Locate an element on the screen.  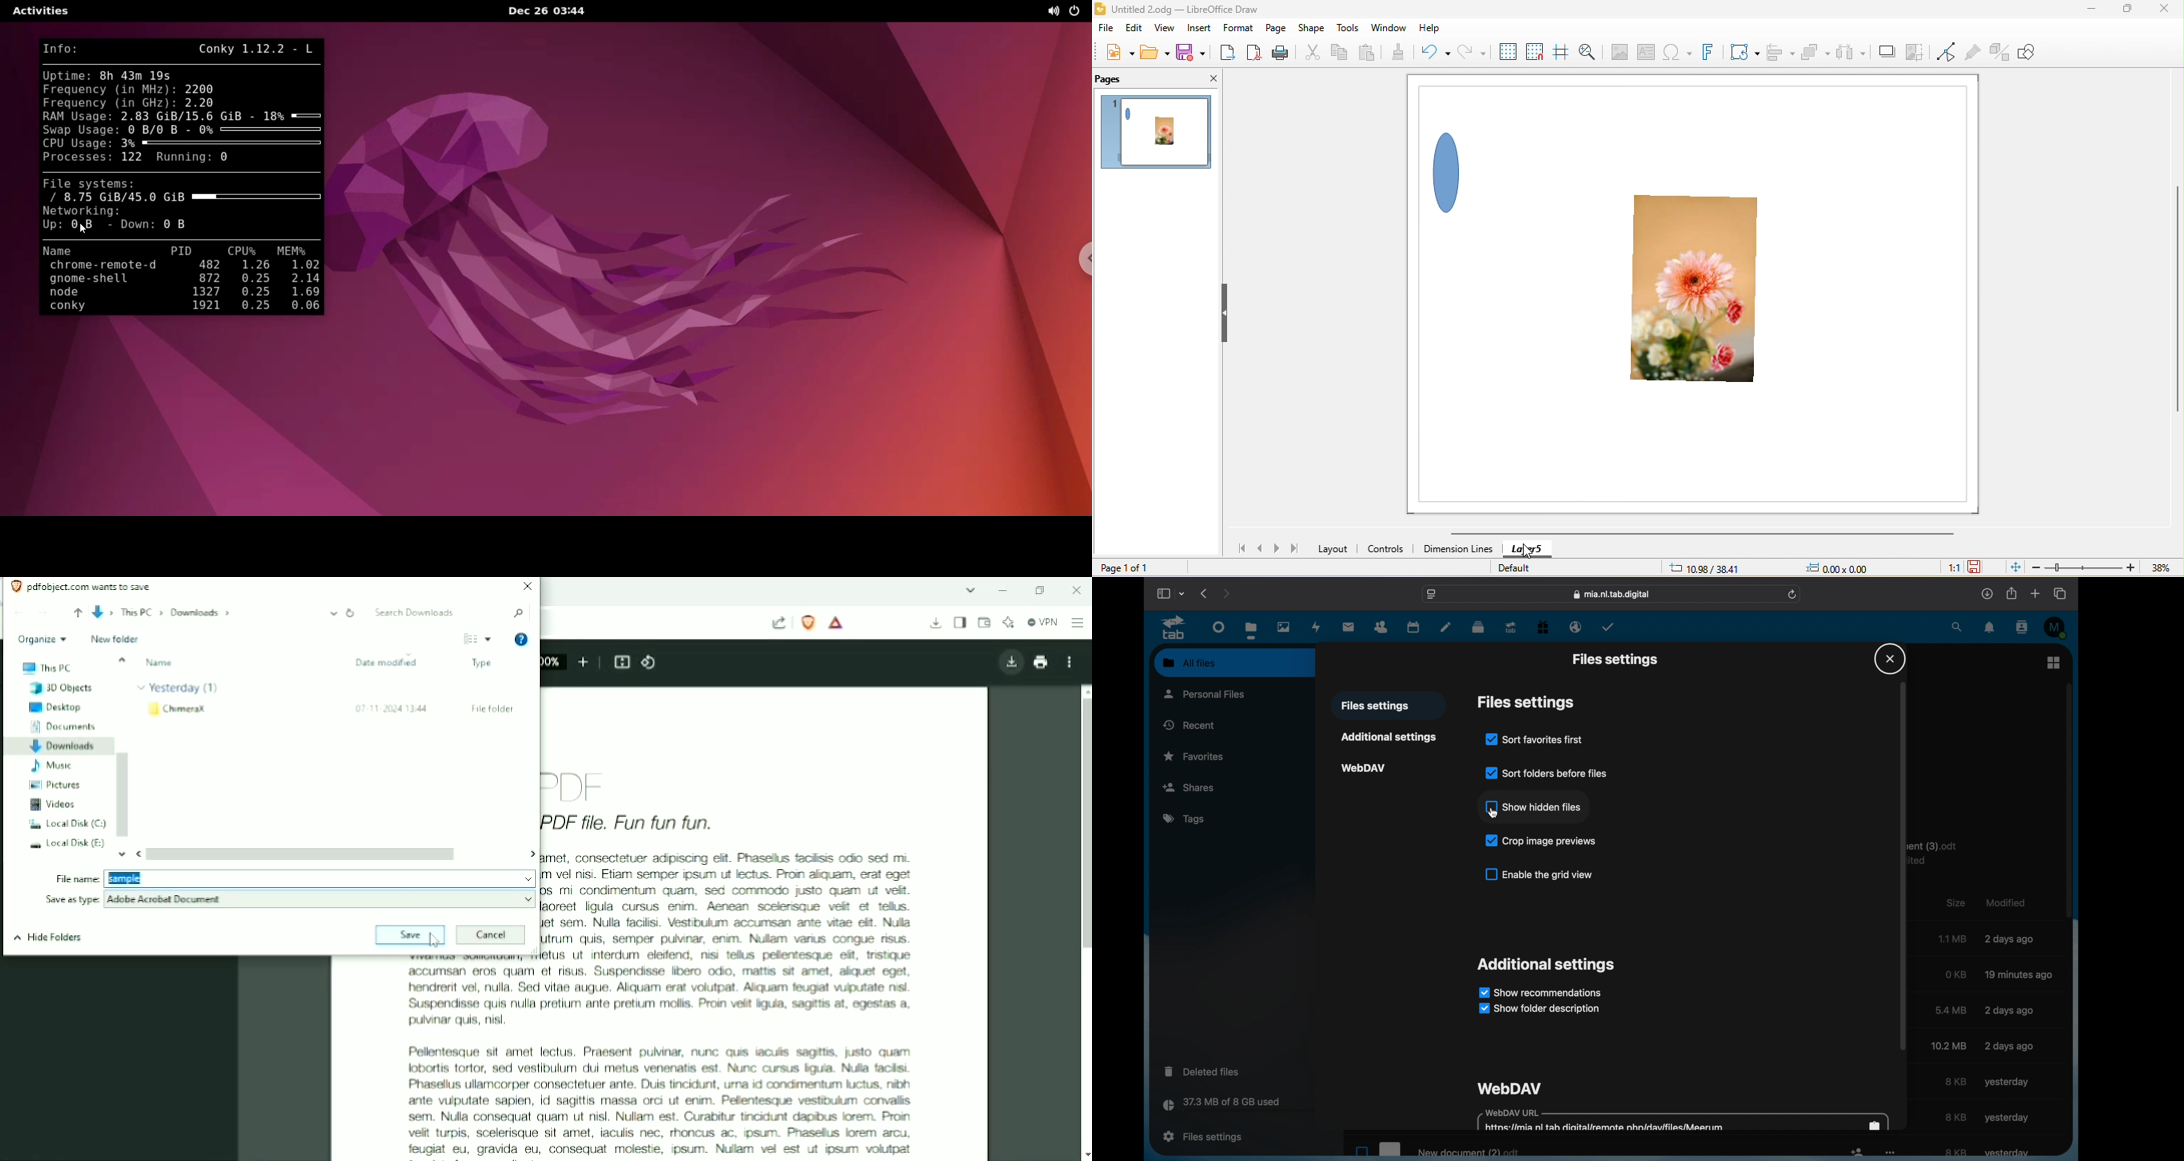
modified is located at coordinates (2007, 903).